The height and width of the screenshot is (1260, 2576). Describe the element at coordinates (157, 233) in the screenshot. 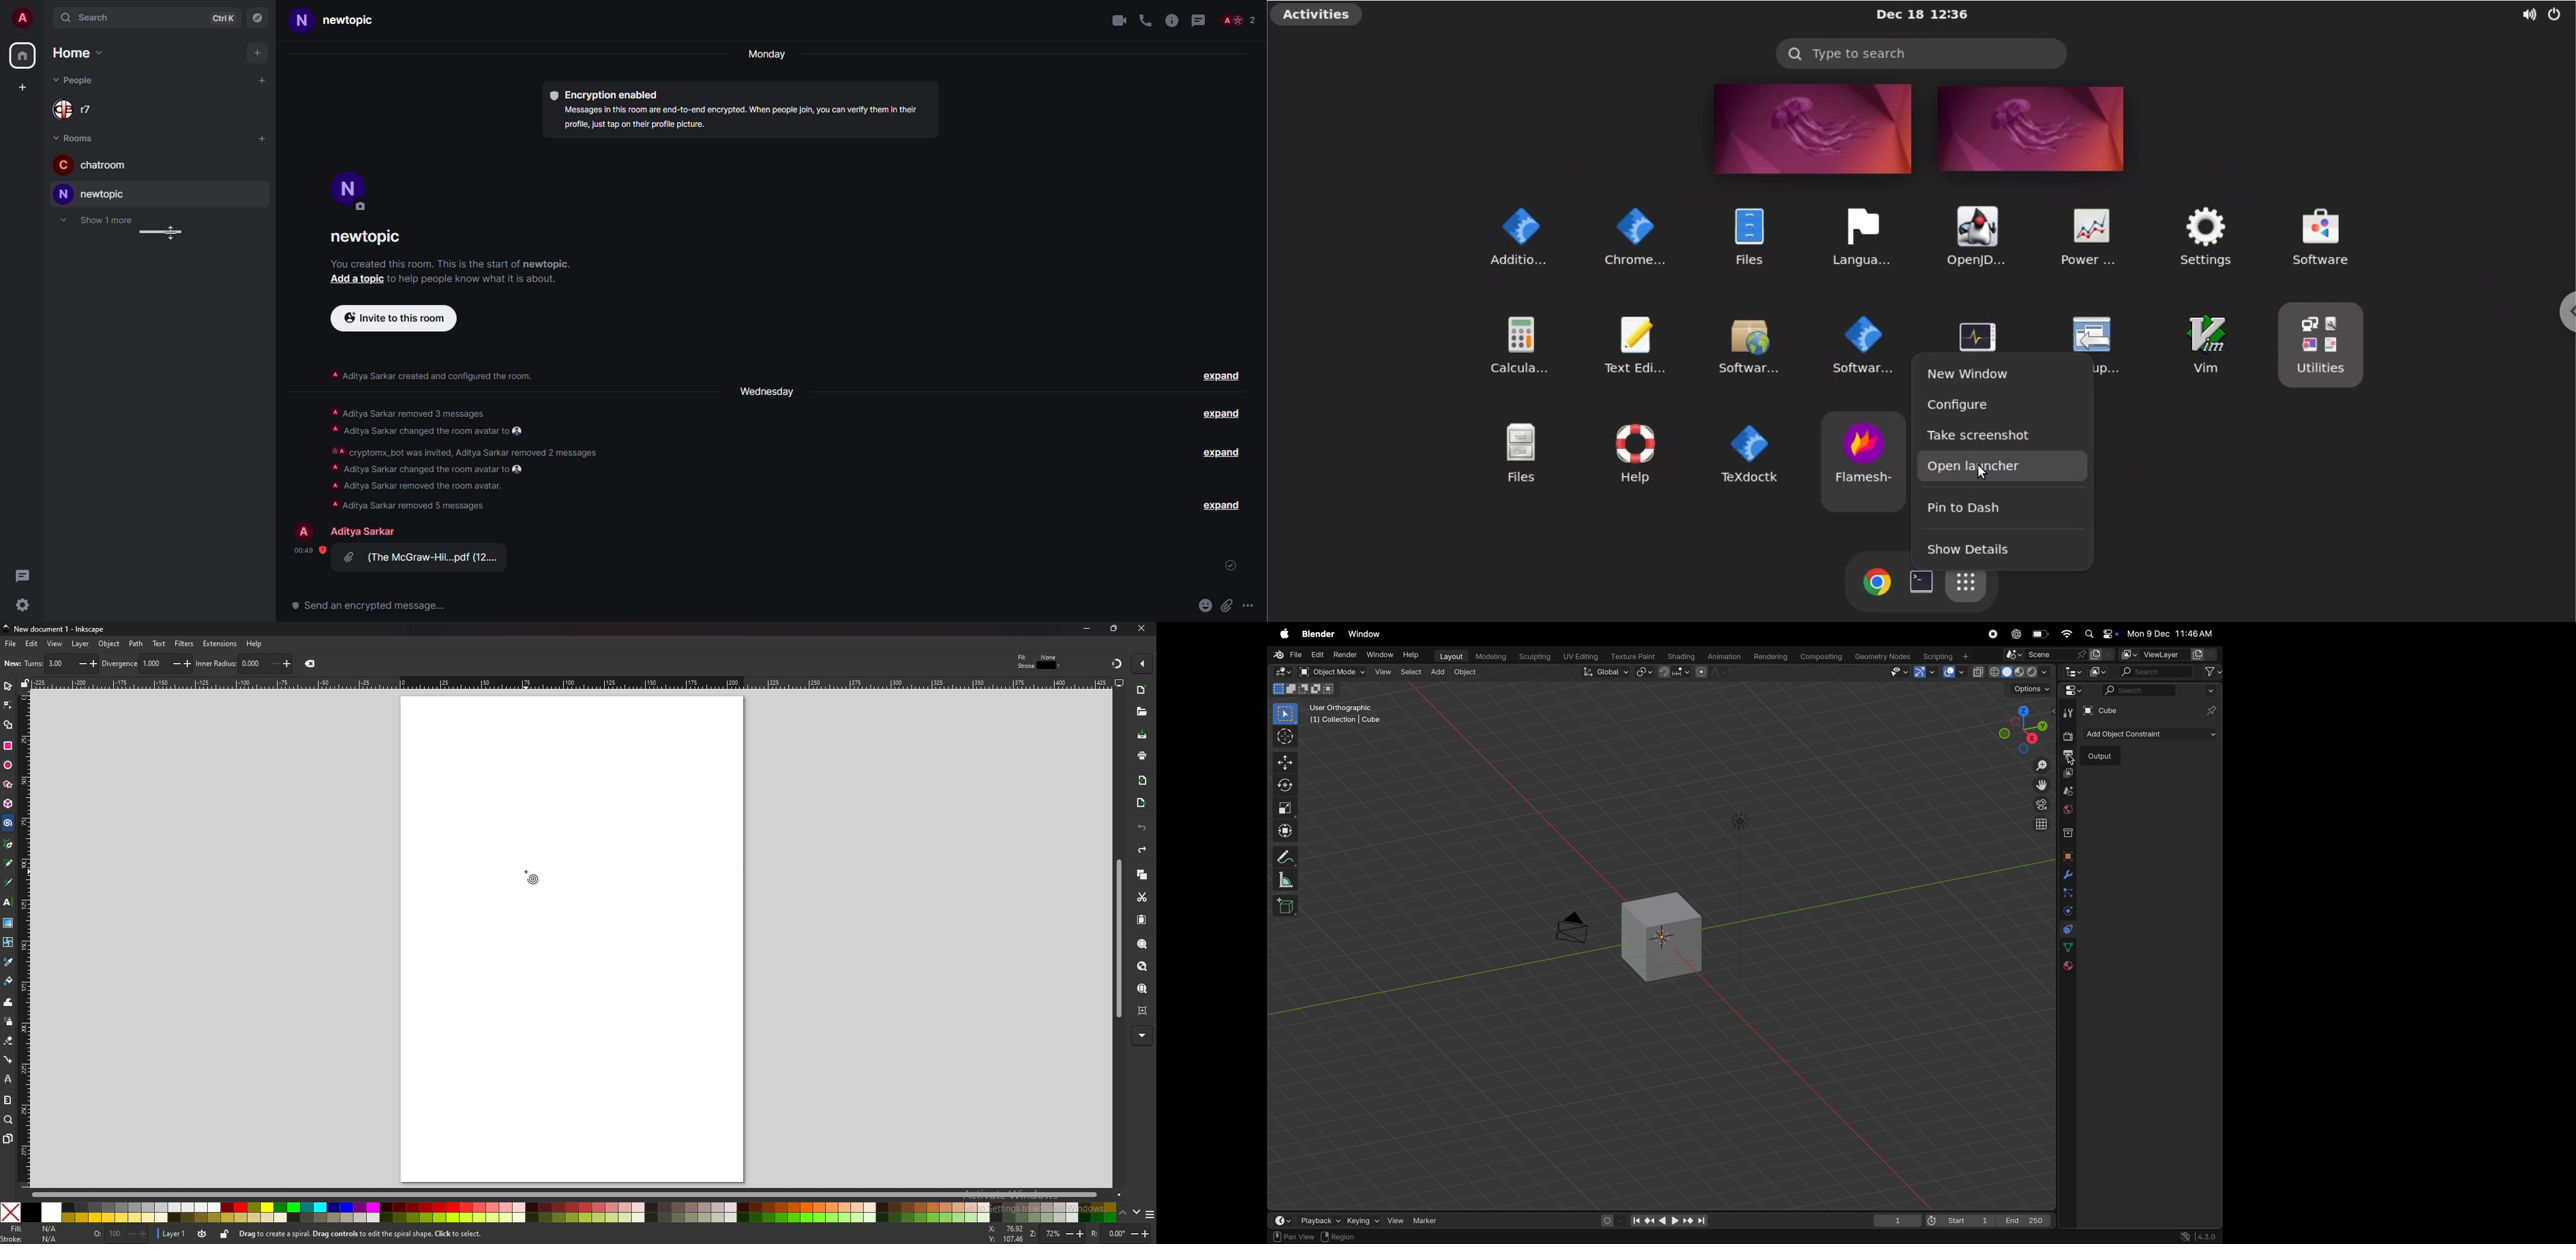

I see `adjust` at that location.